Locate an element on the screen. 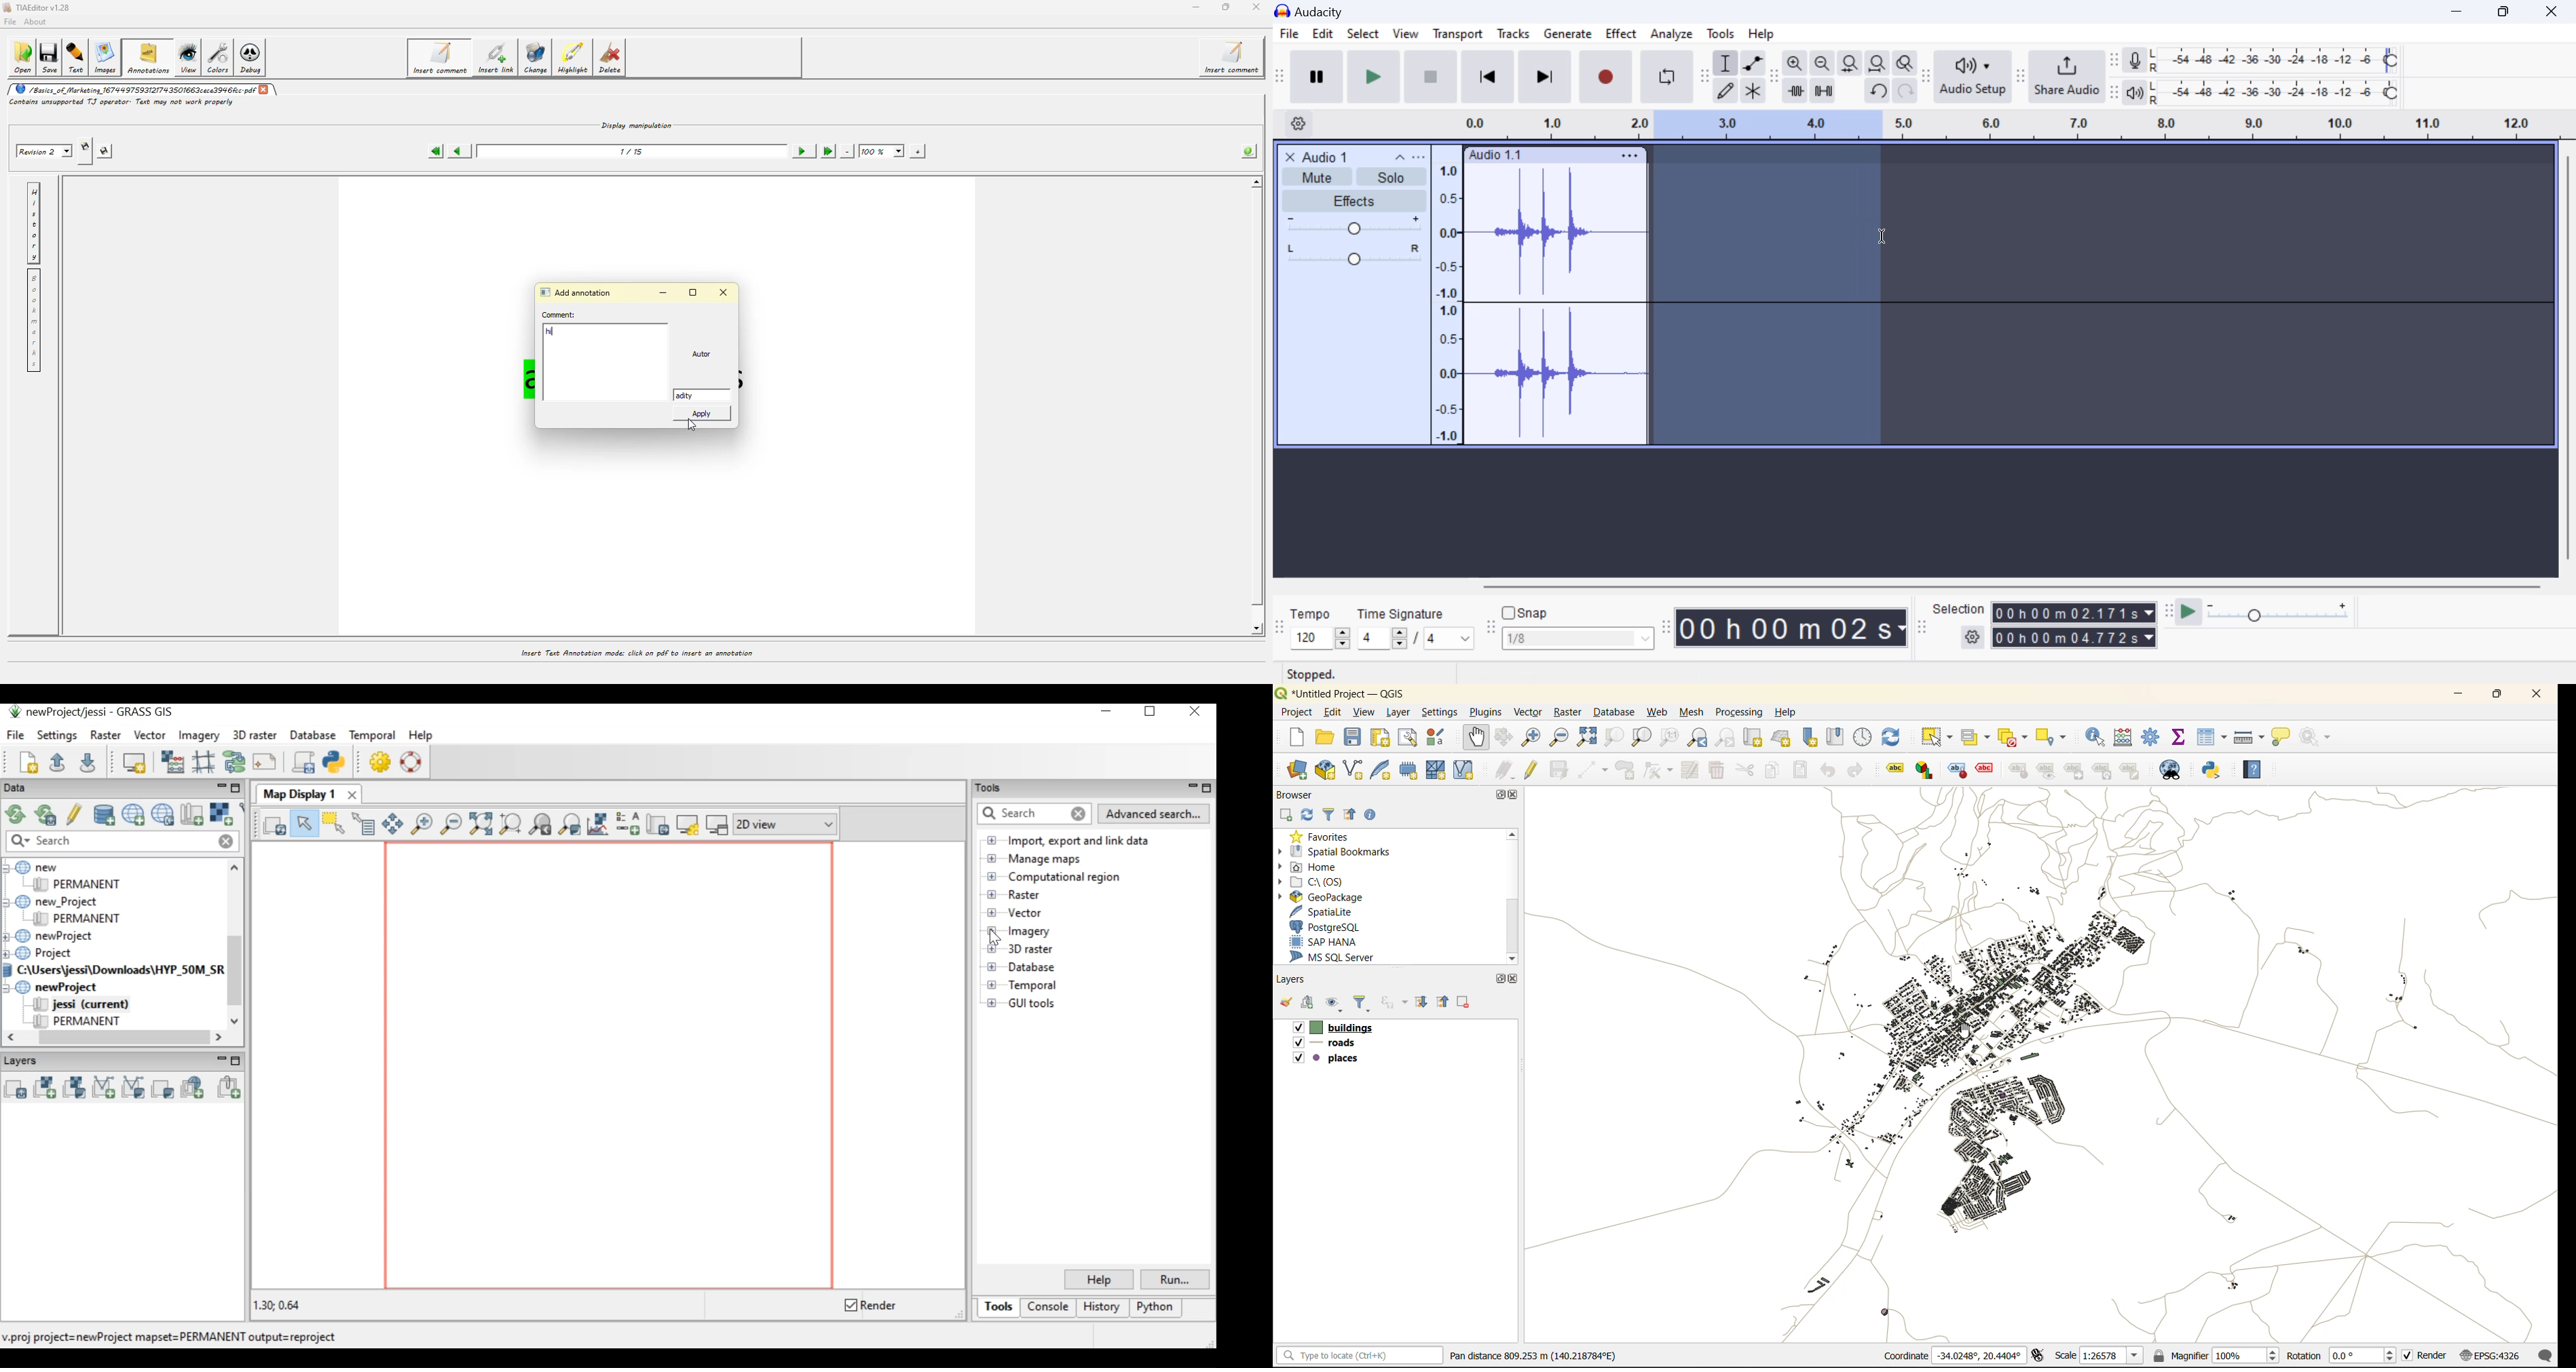  fit selection to width is located at coordinates (1848, 64).